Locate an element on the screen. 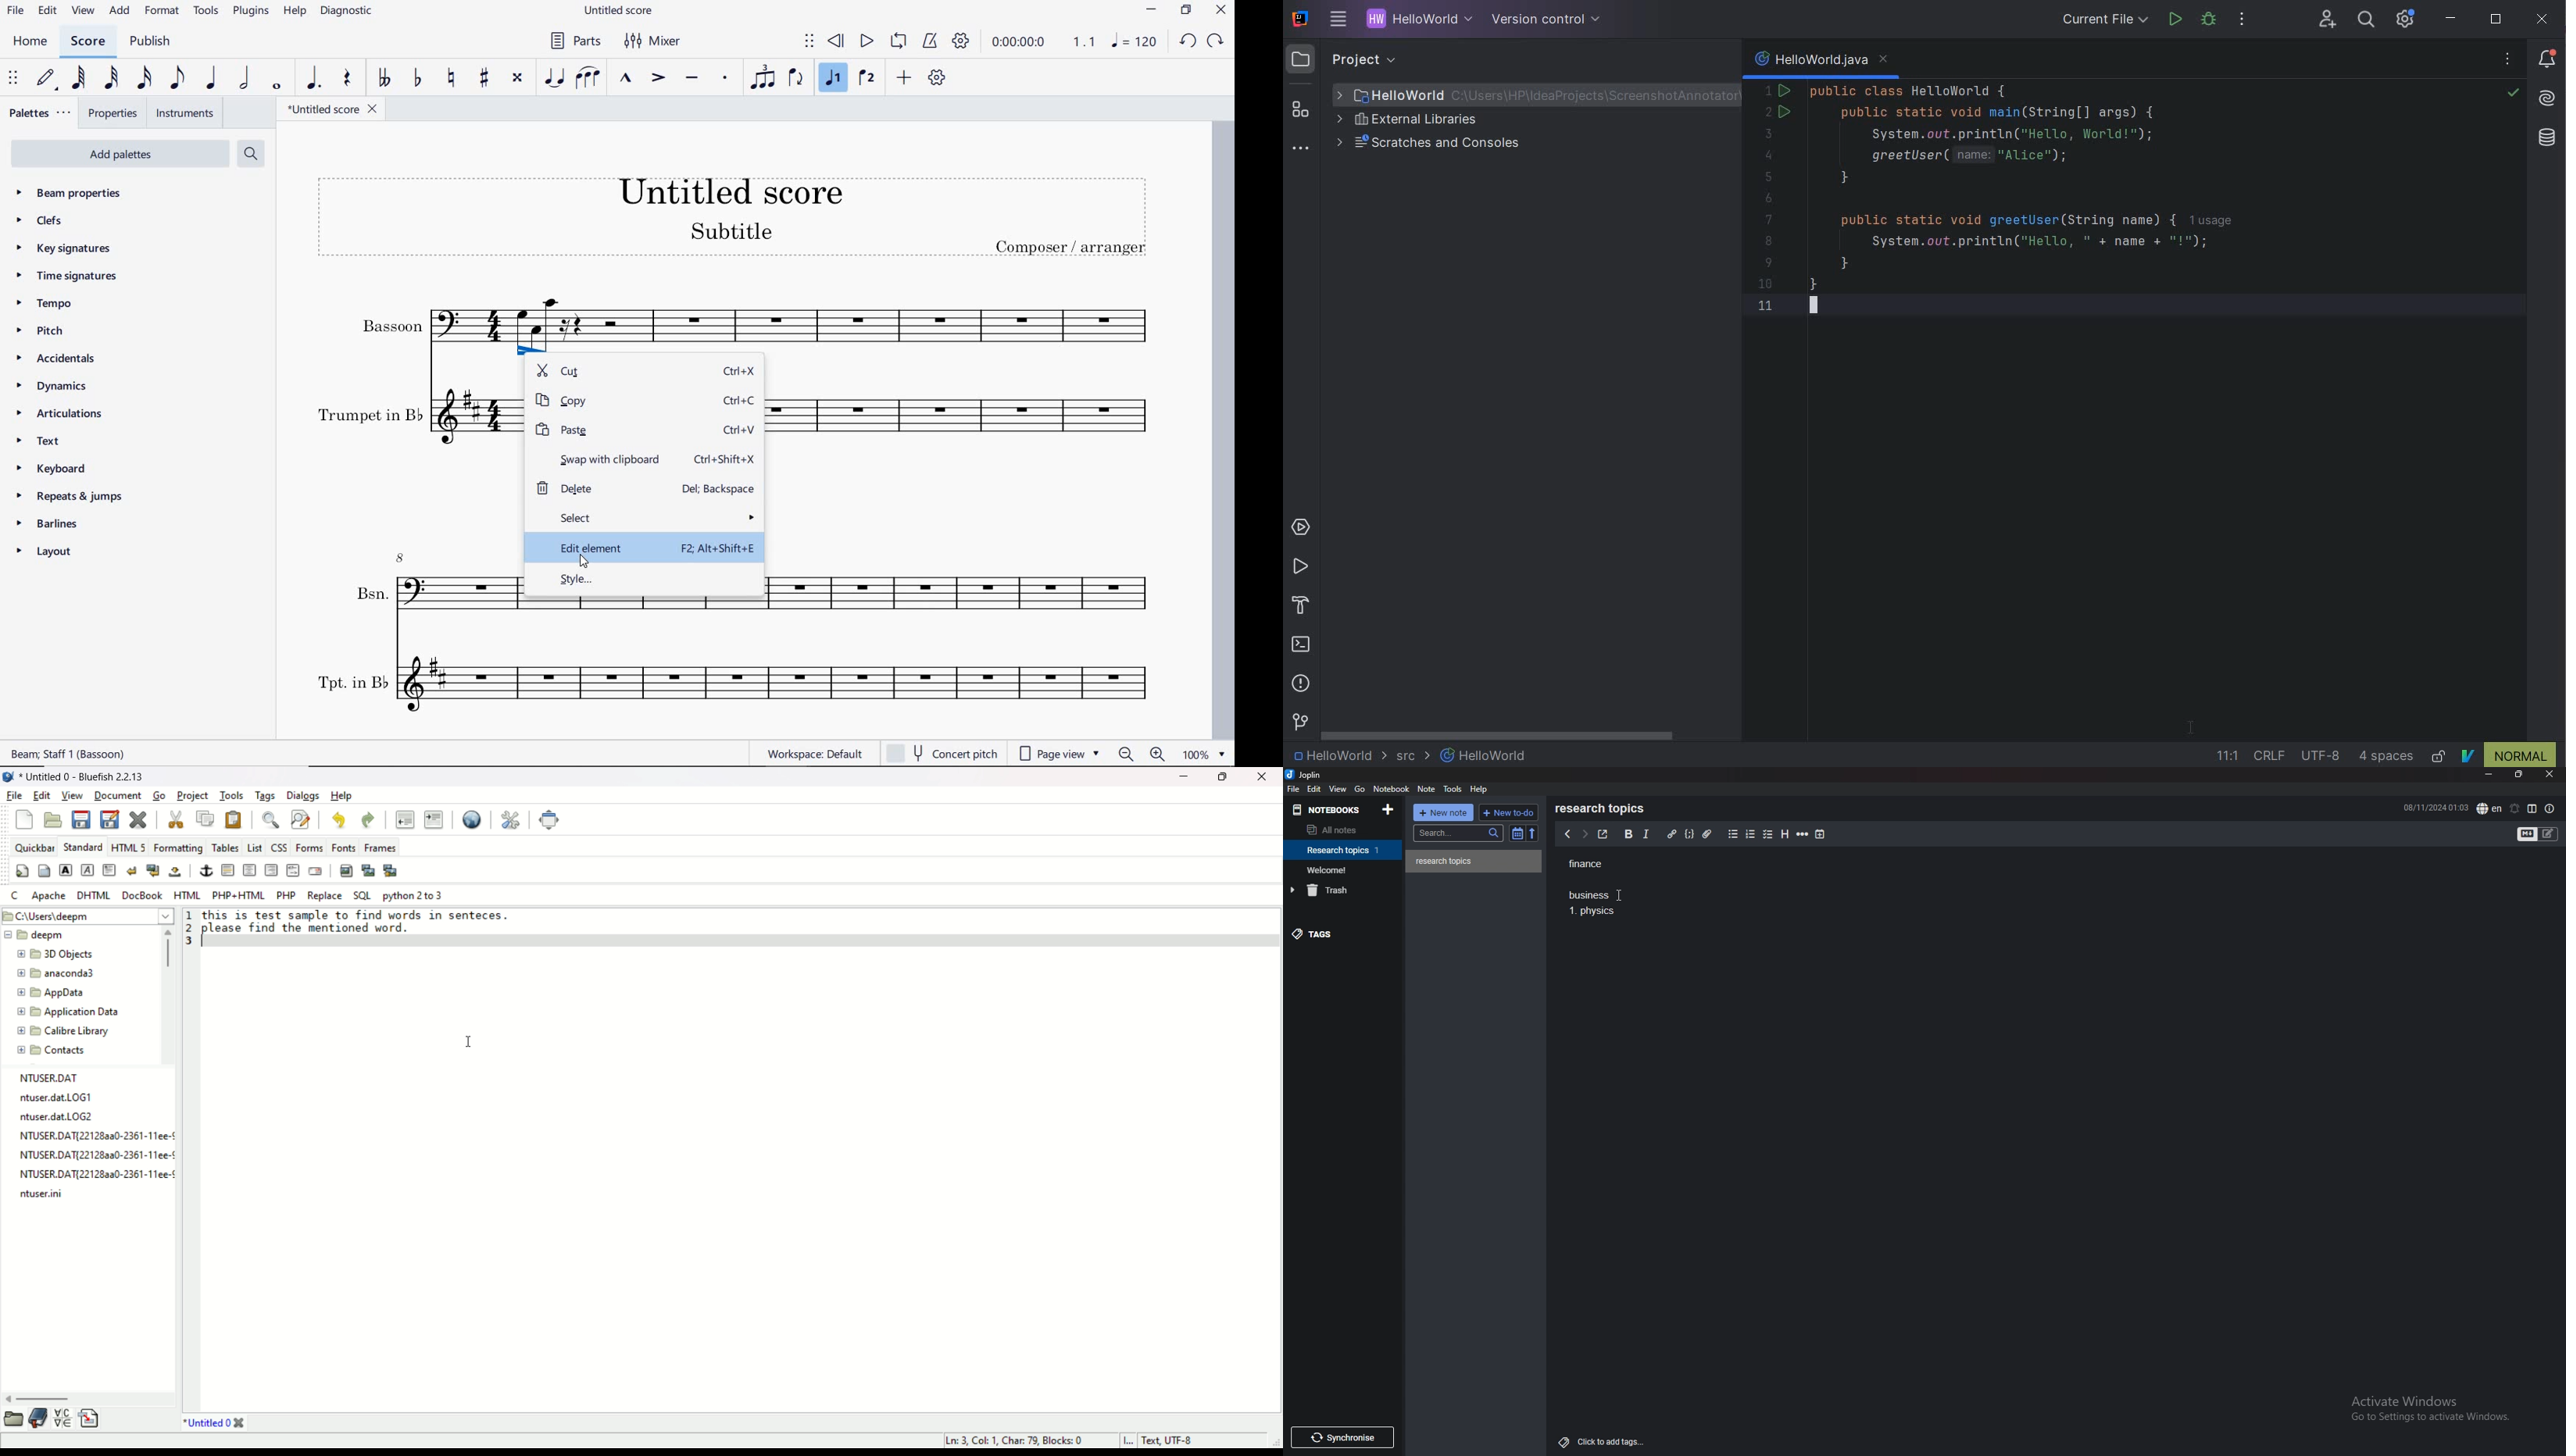 The height and width of the screenshot is (1456, 2576). fonts is located at coordinates (341, 847).